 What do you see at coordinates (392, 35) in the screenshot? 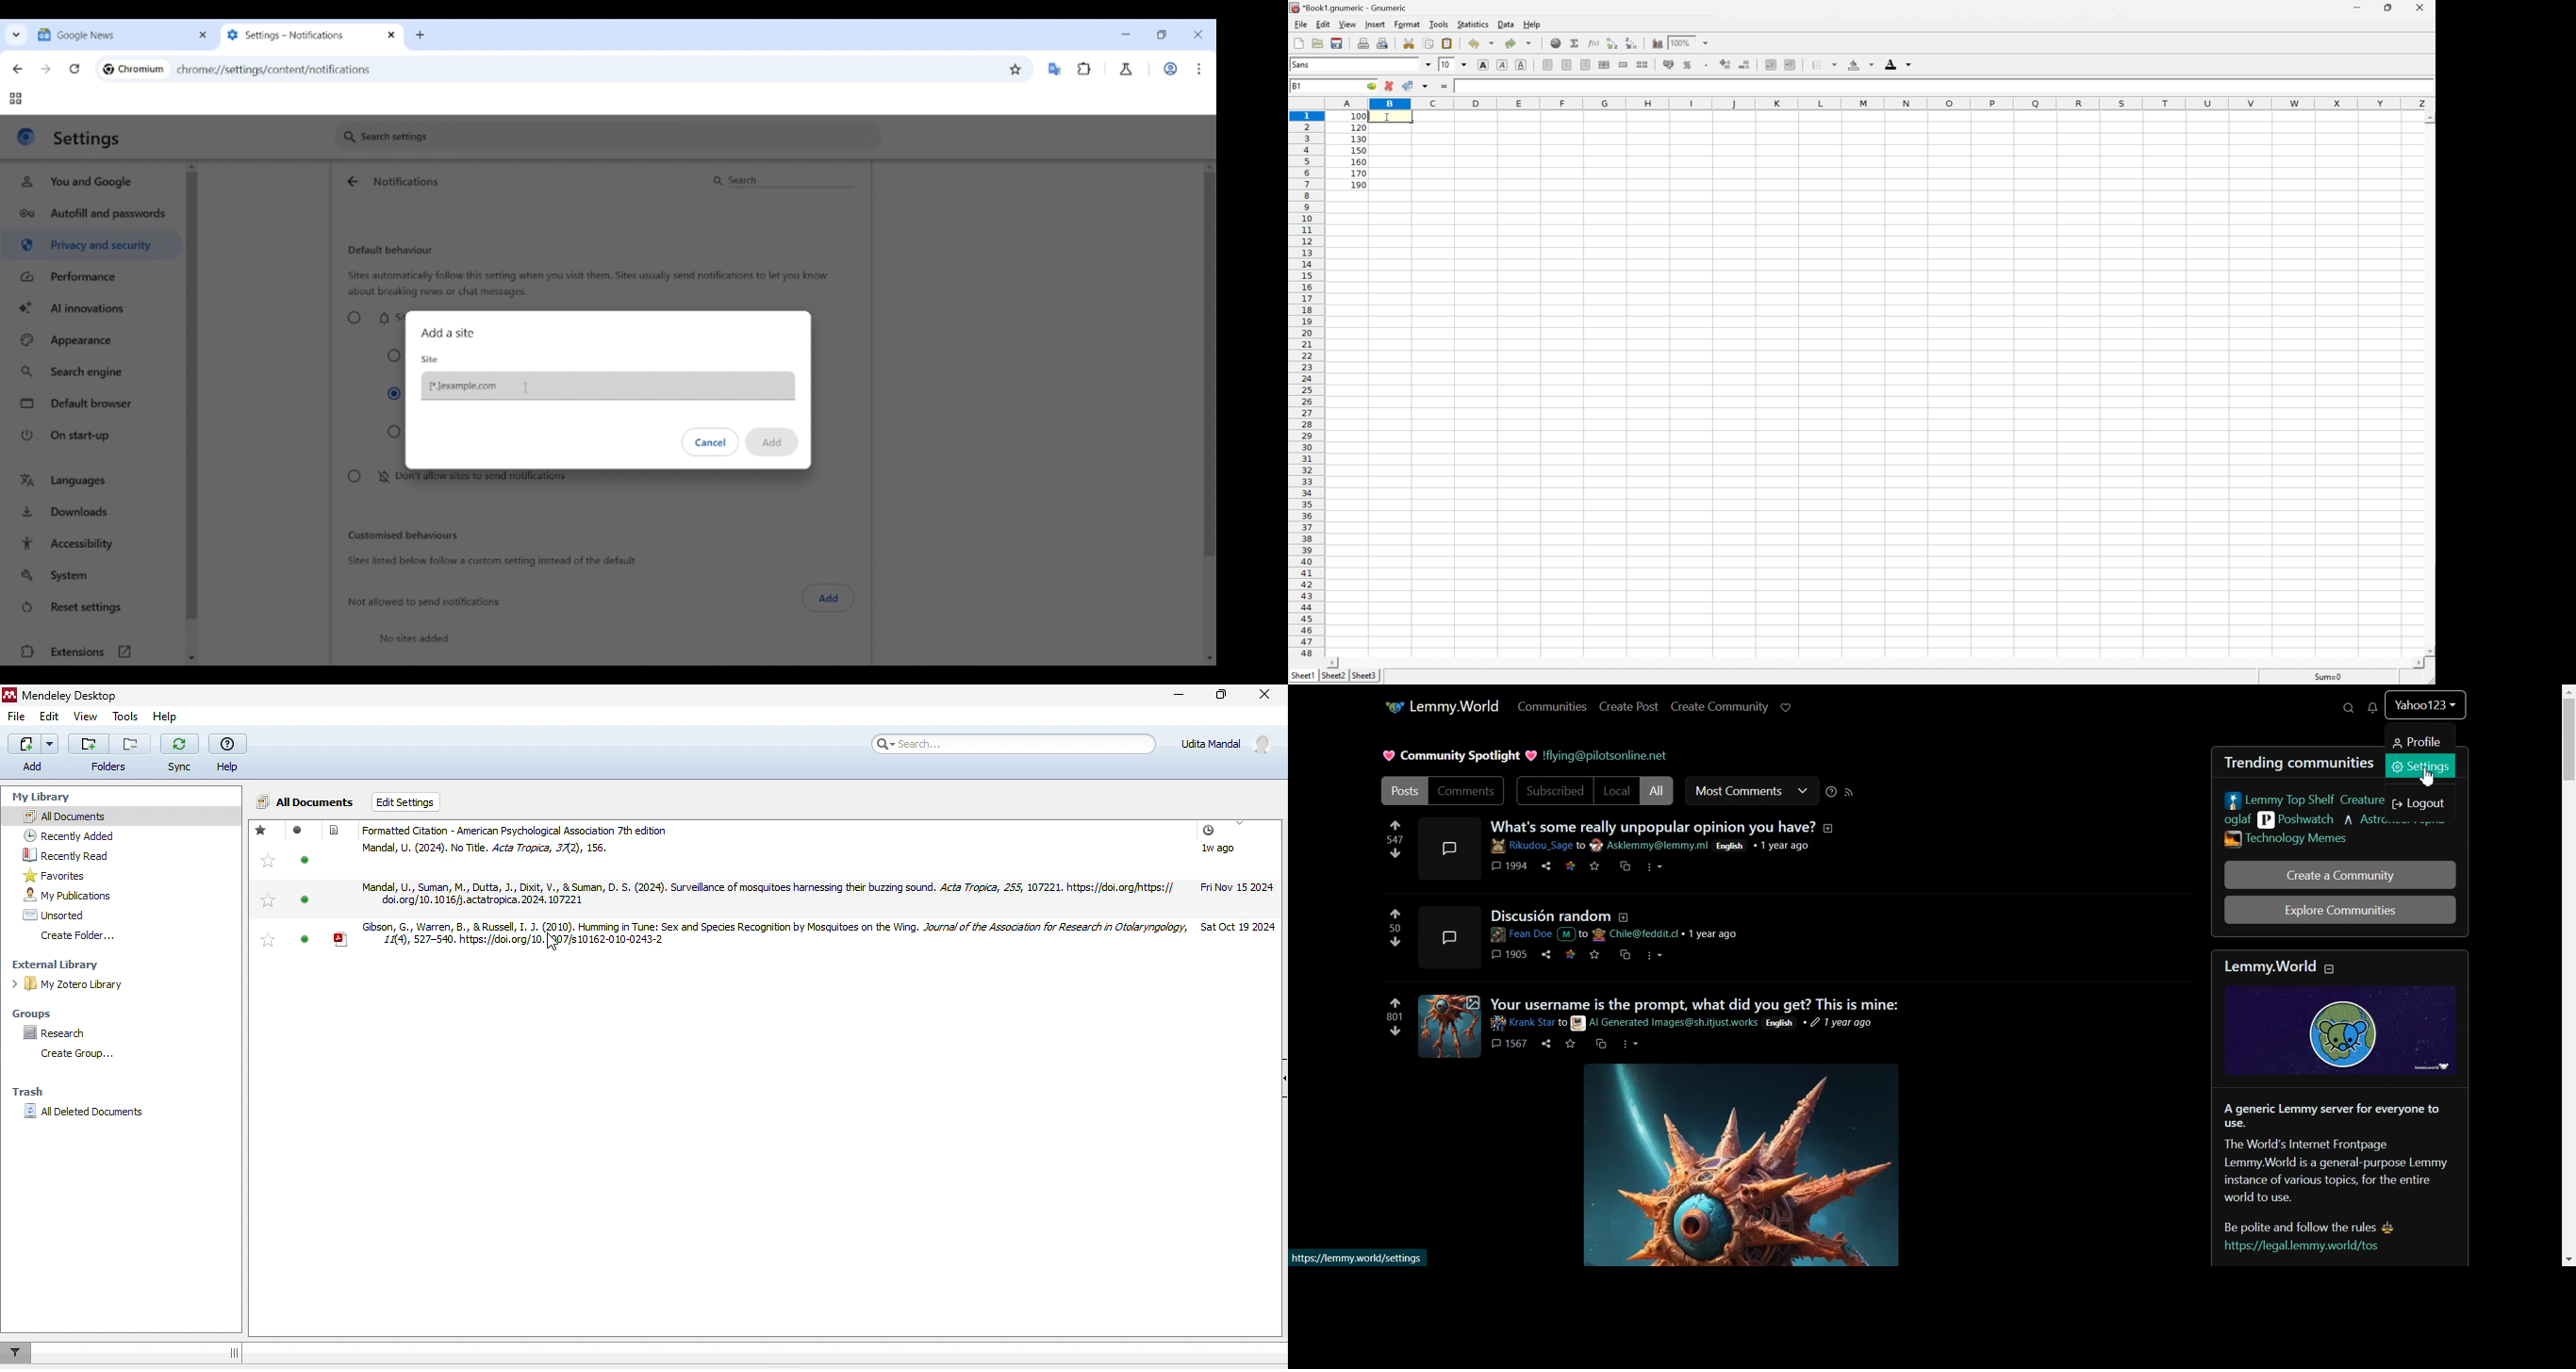
I see `Close tab 2` at bounding box center [392, 35].